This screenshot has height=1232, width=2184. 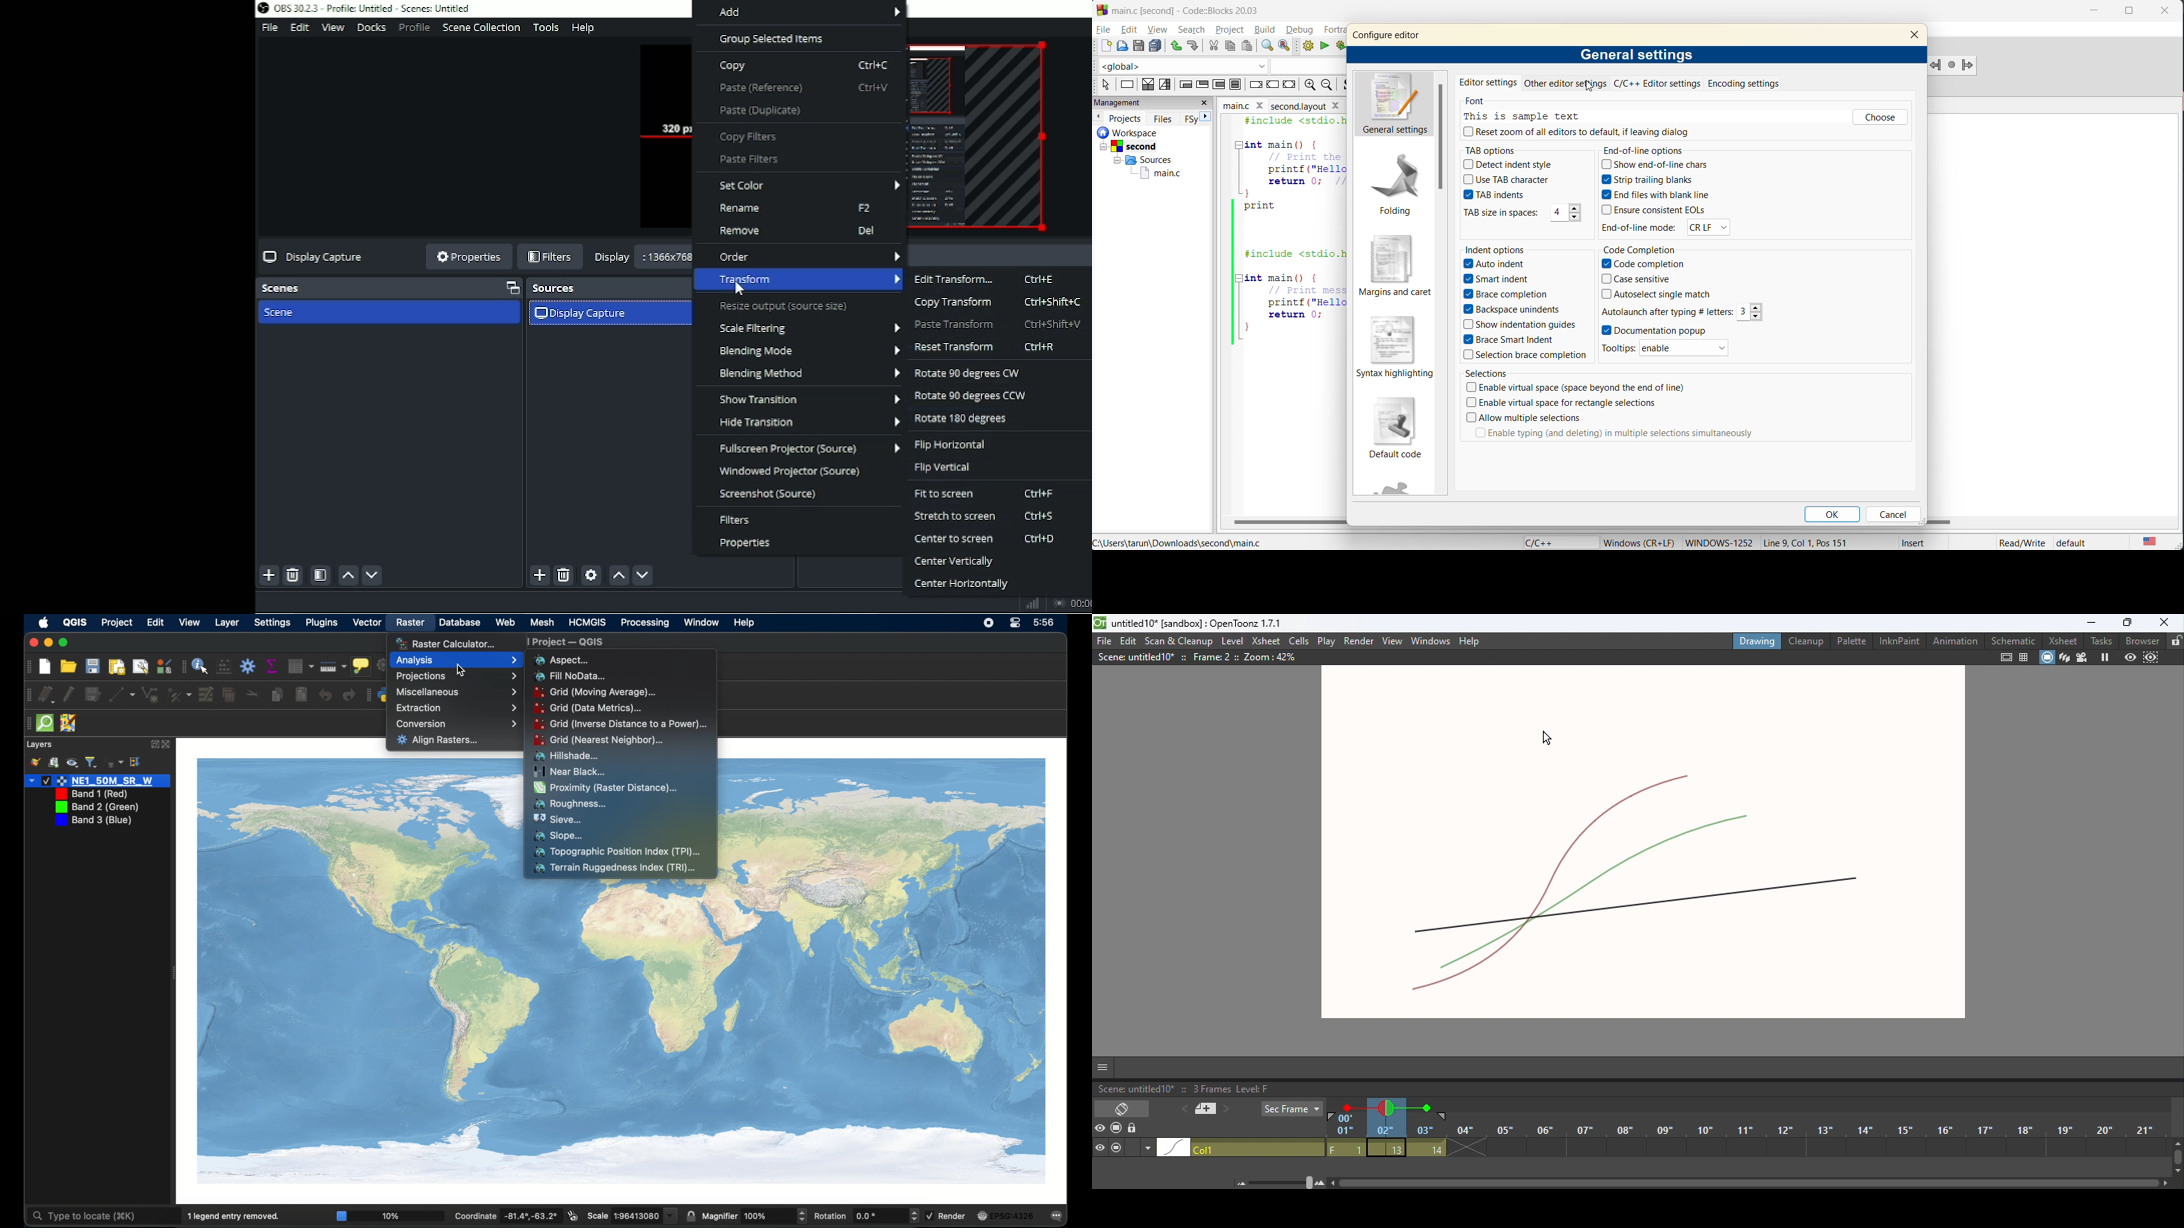 What do you see at coordinates (985, 277) in the screenshot?
I see `Edit transform` at bounding box center [985, 277].